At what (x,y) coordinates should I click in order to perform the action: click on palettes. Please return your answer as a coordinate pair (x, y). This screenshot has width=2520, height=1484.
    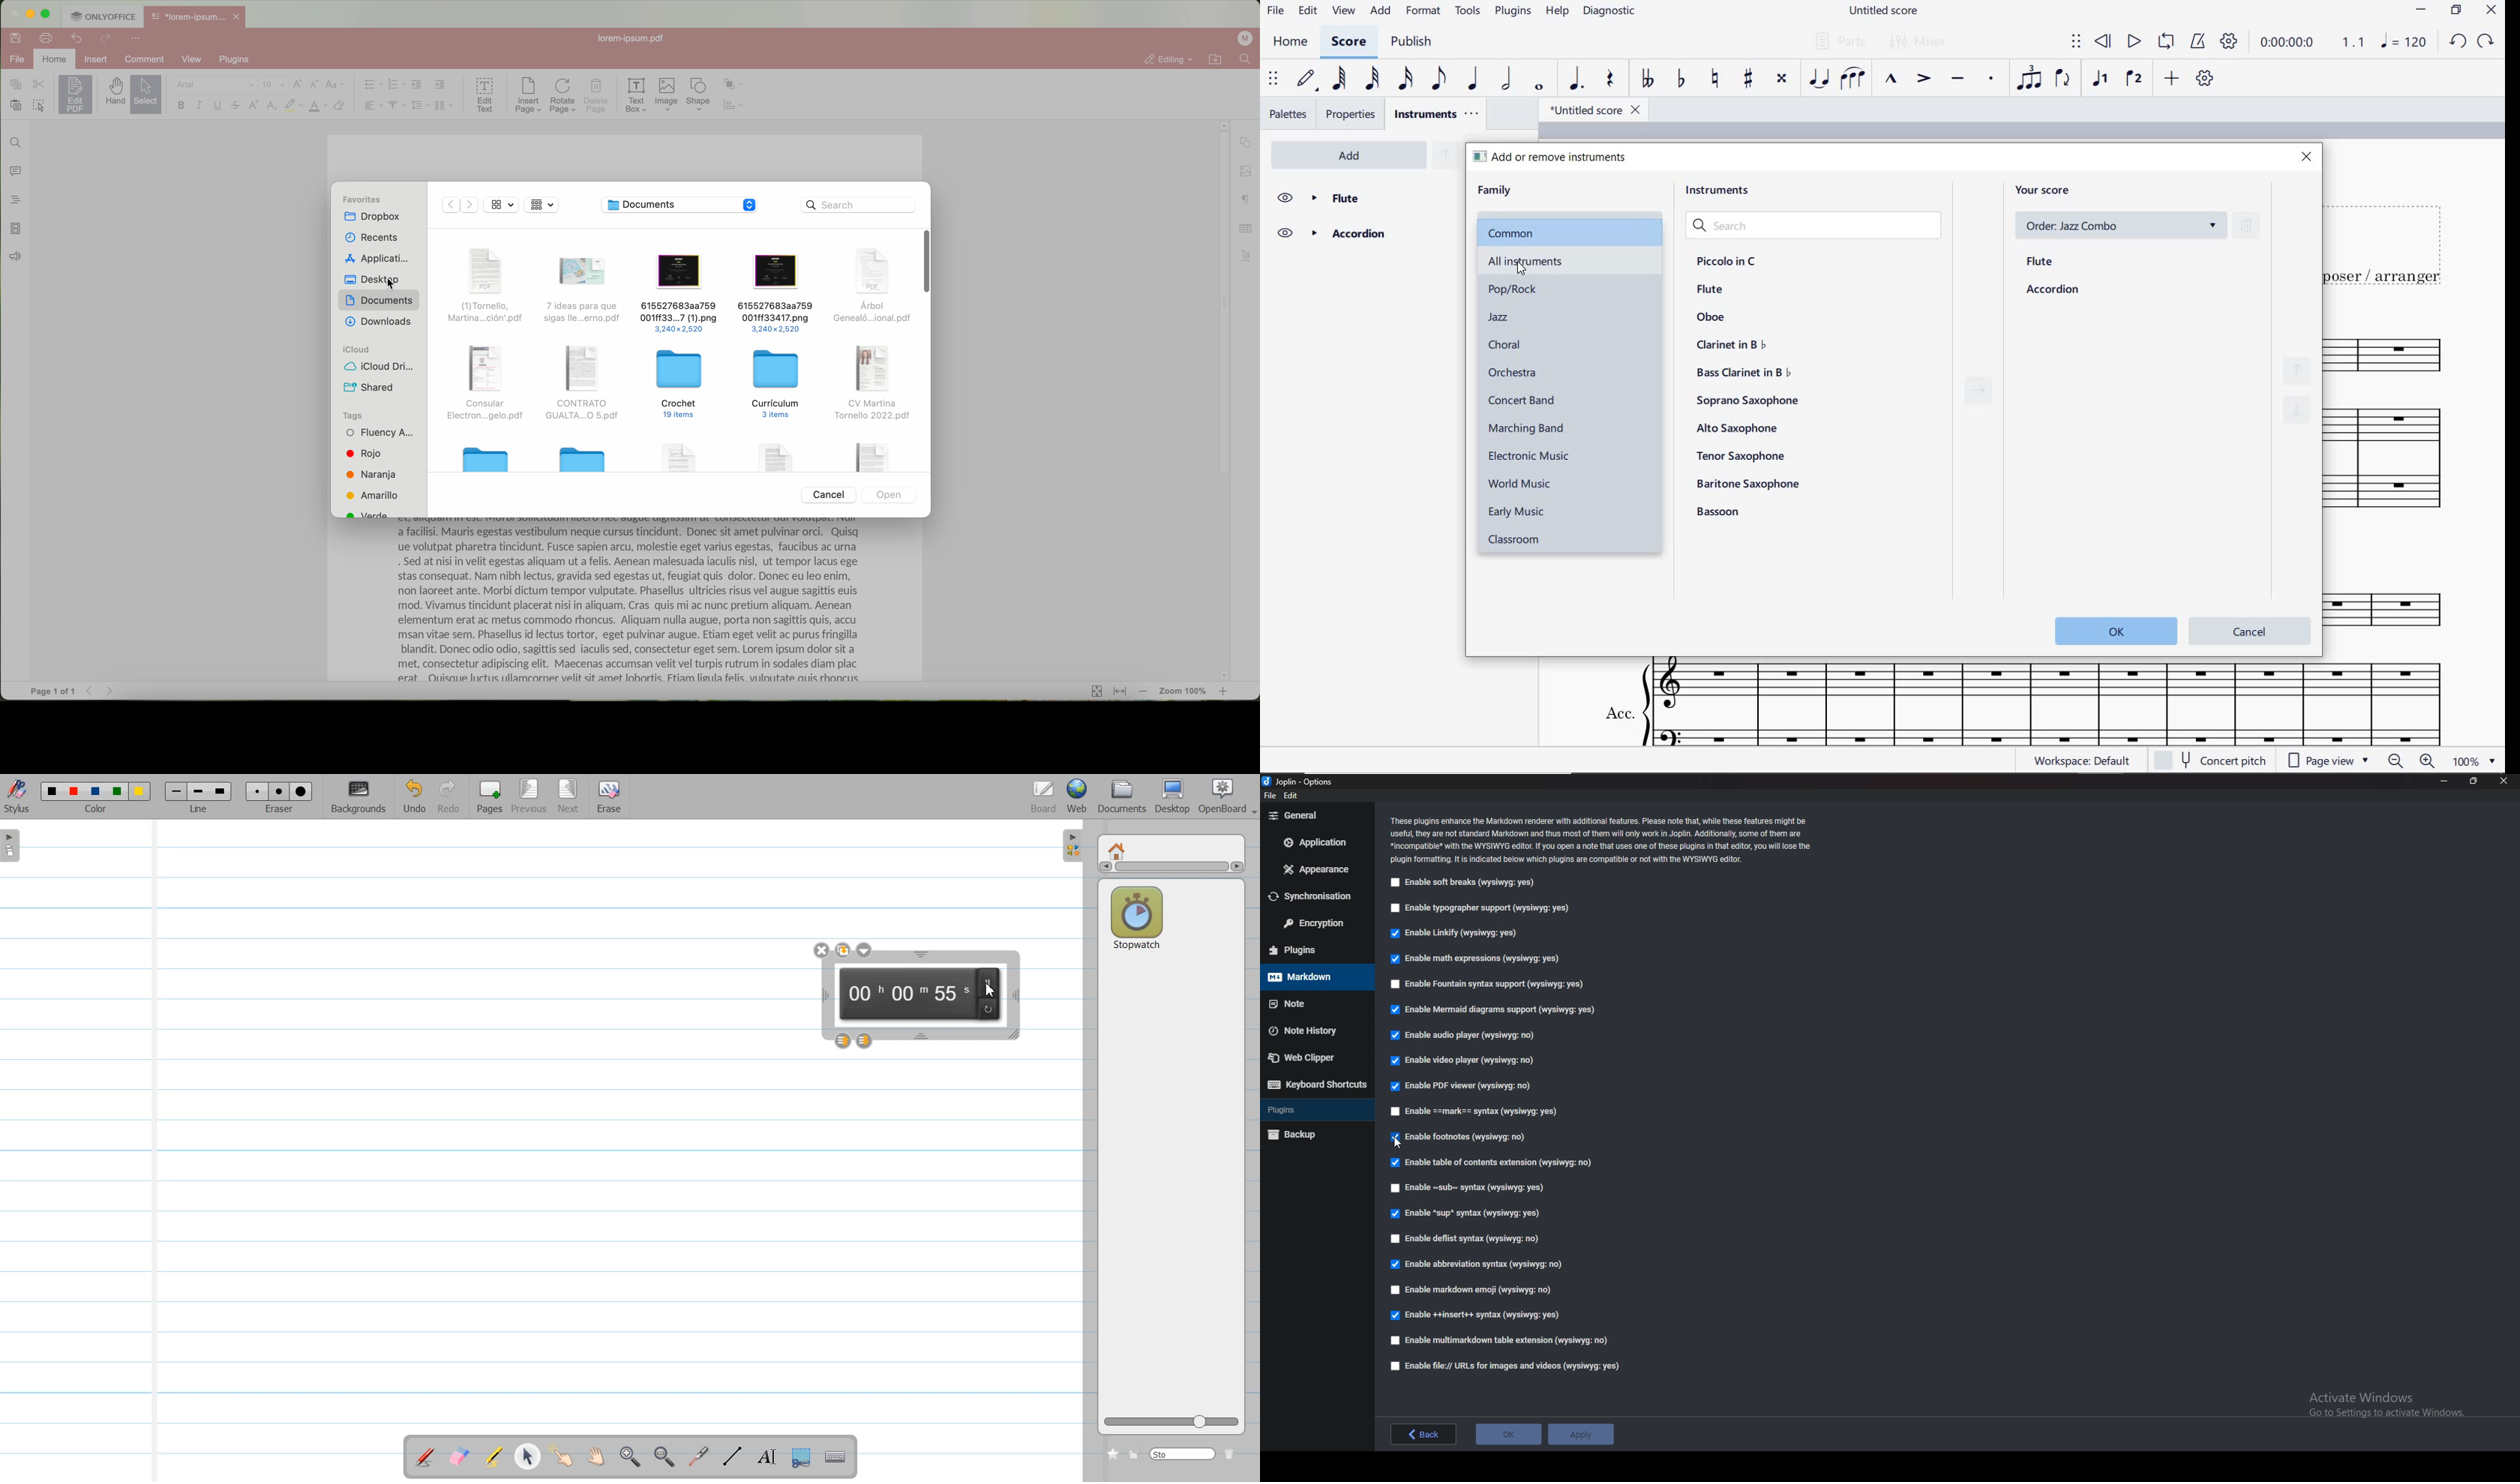
    Looking at the image, I should click on (1288, 114).